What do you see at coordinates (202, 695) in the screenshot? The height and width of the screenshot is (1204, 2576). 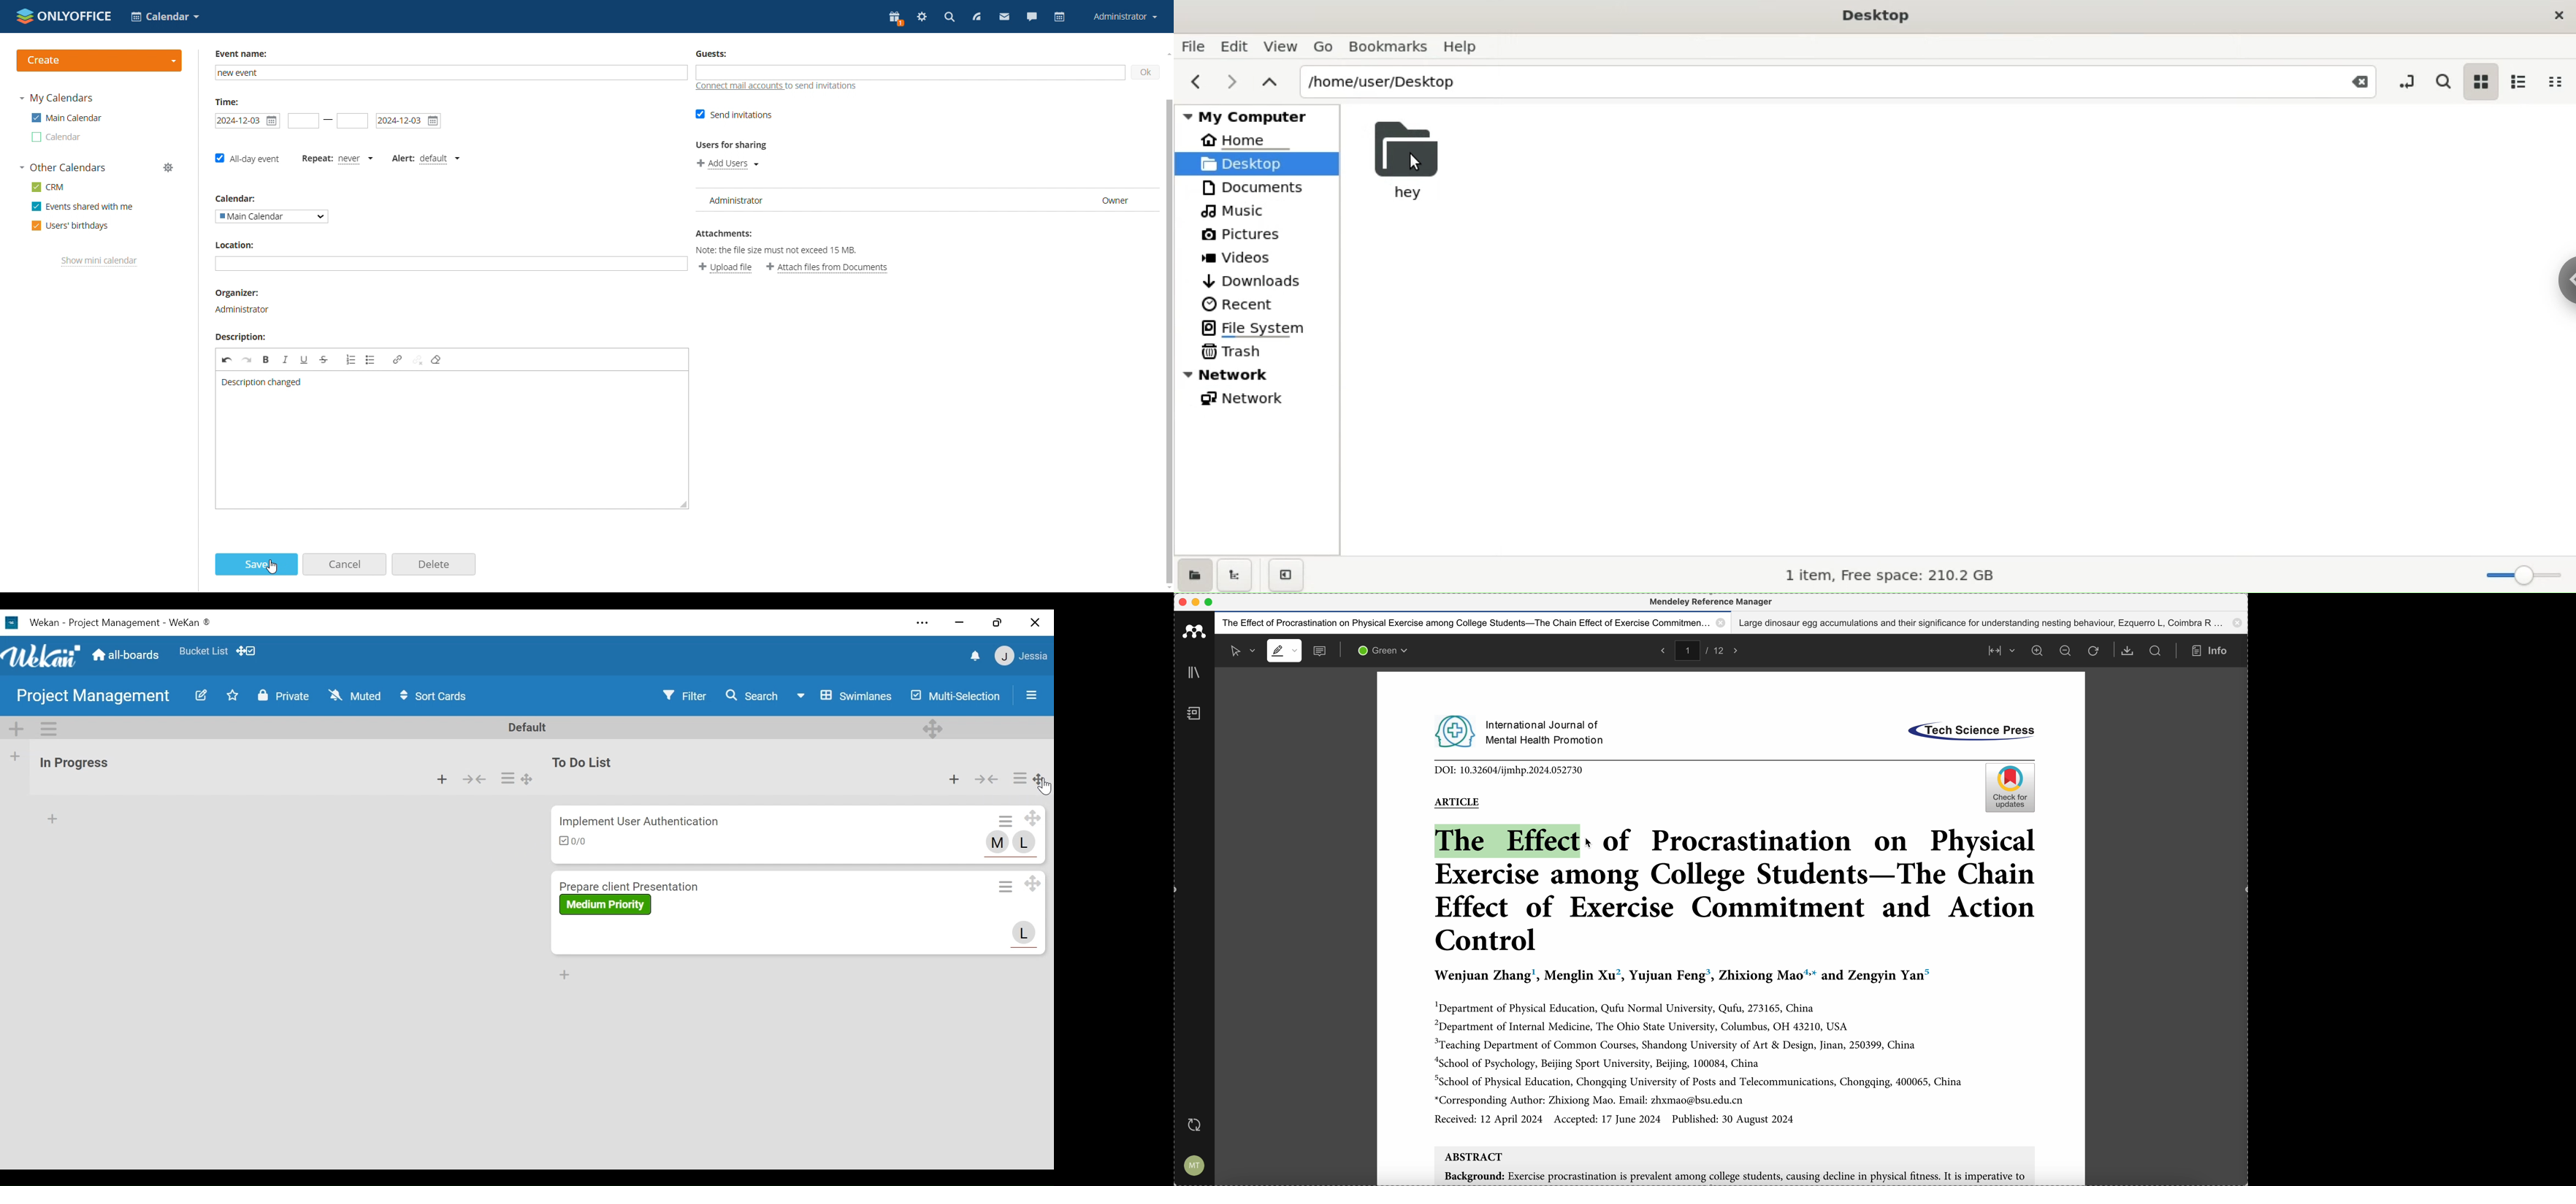 I see `Edit` at bounding box center [202, 695].